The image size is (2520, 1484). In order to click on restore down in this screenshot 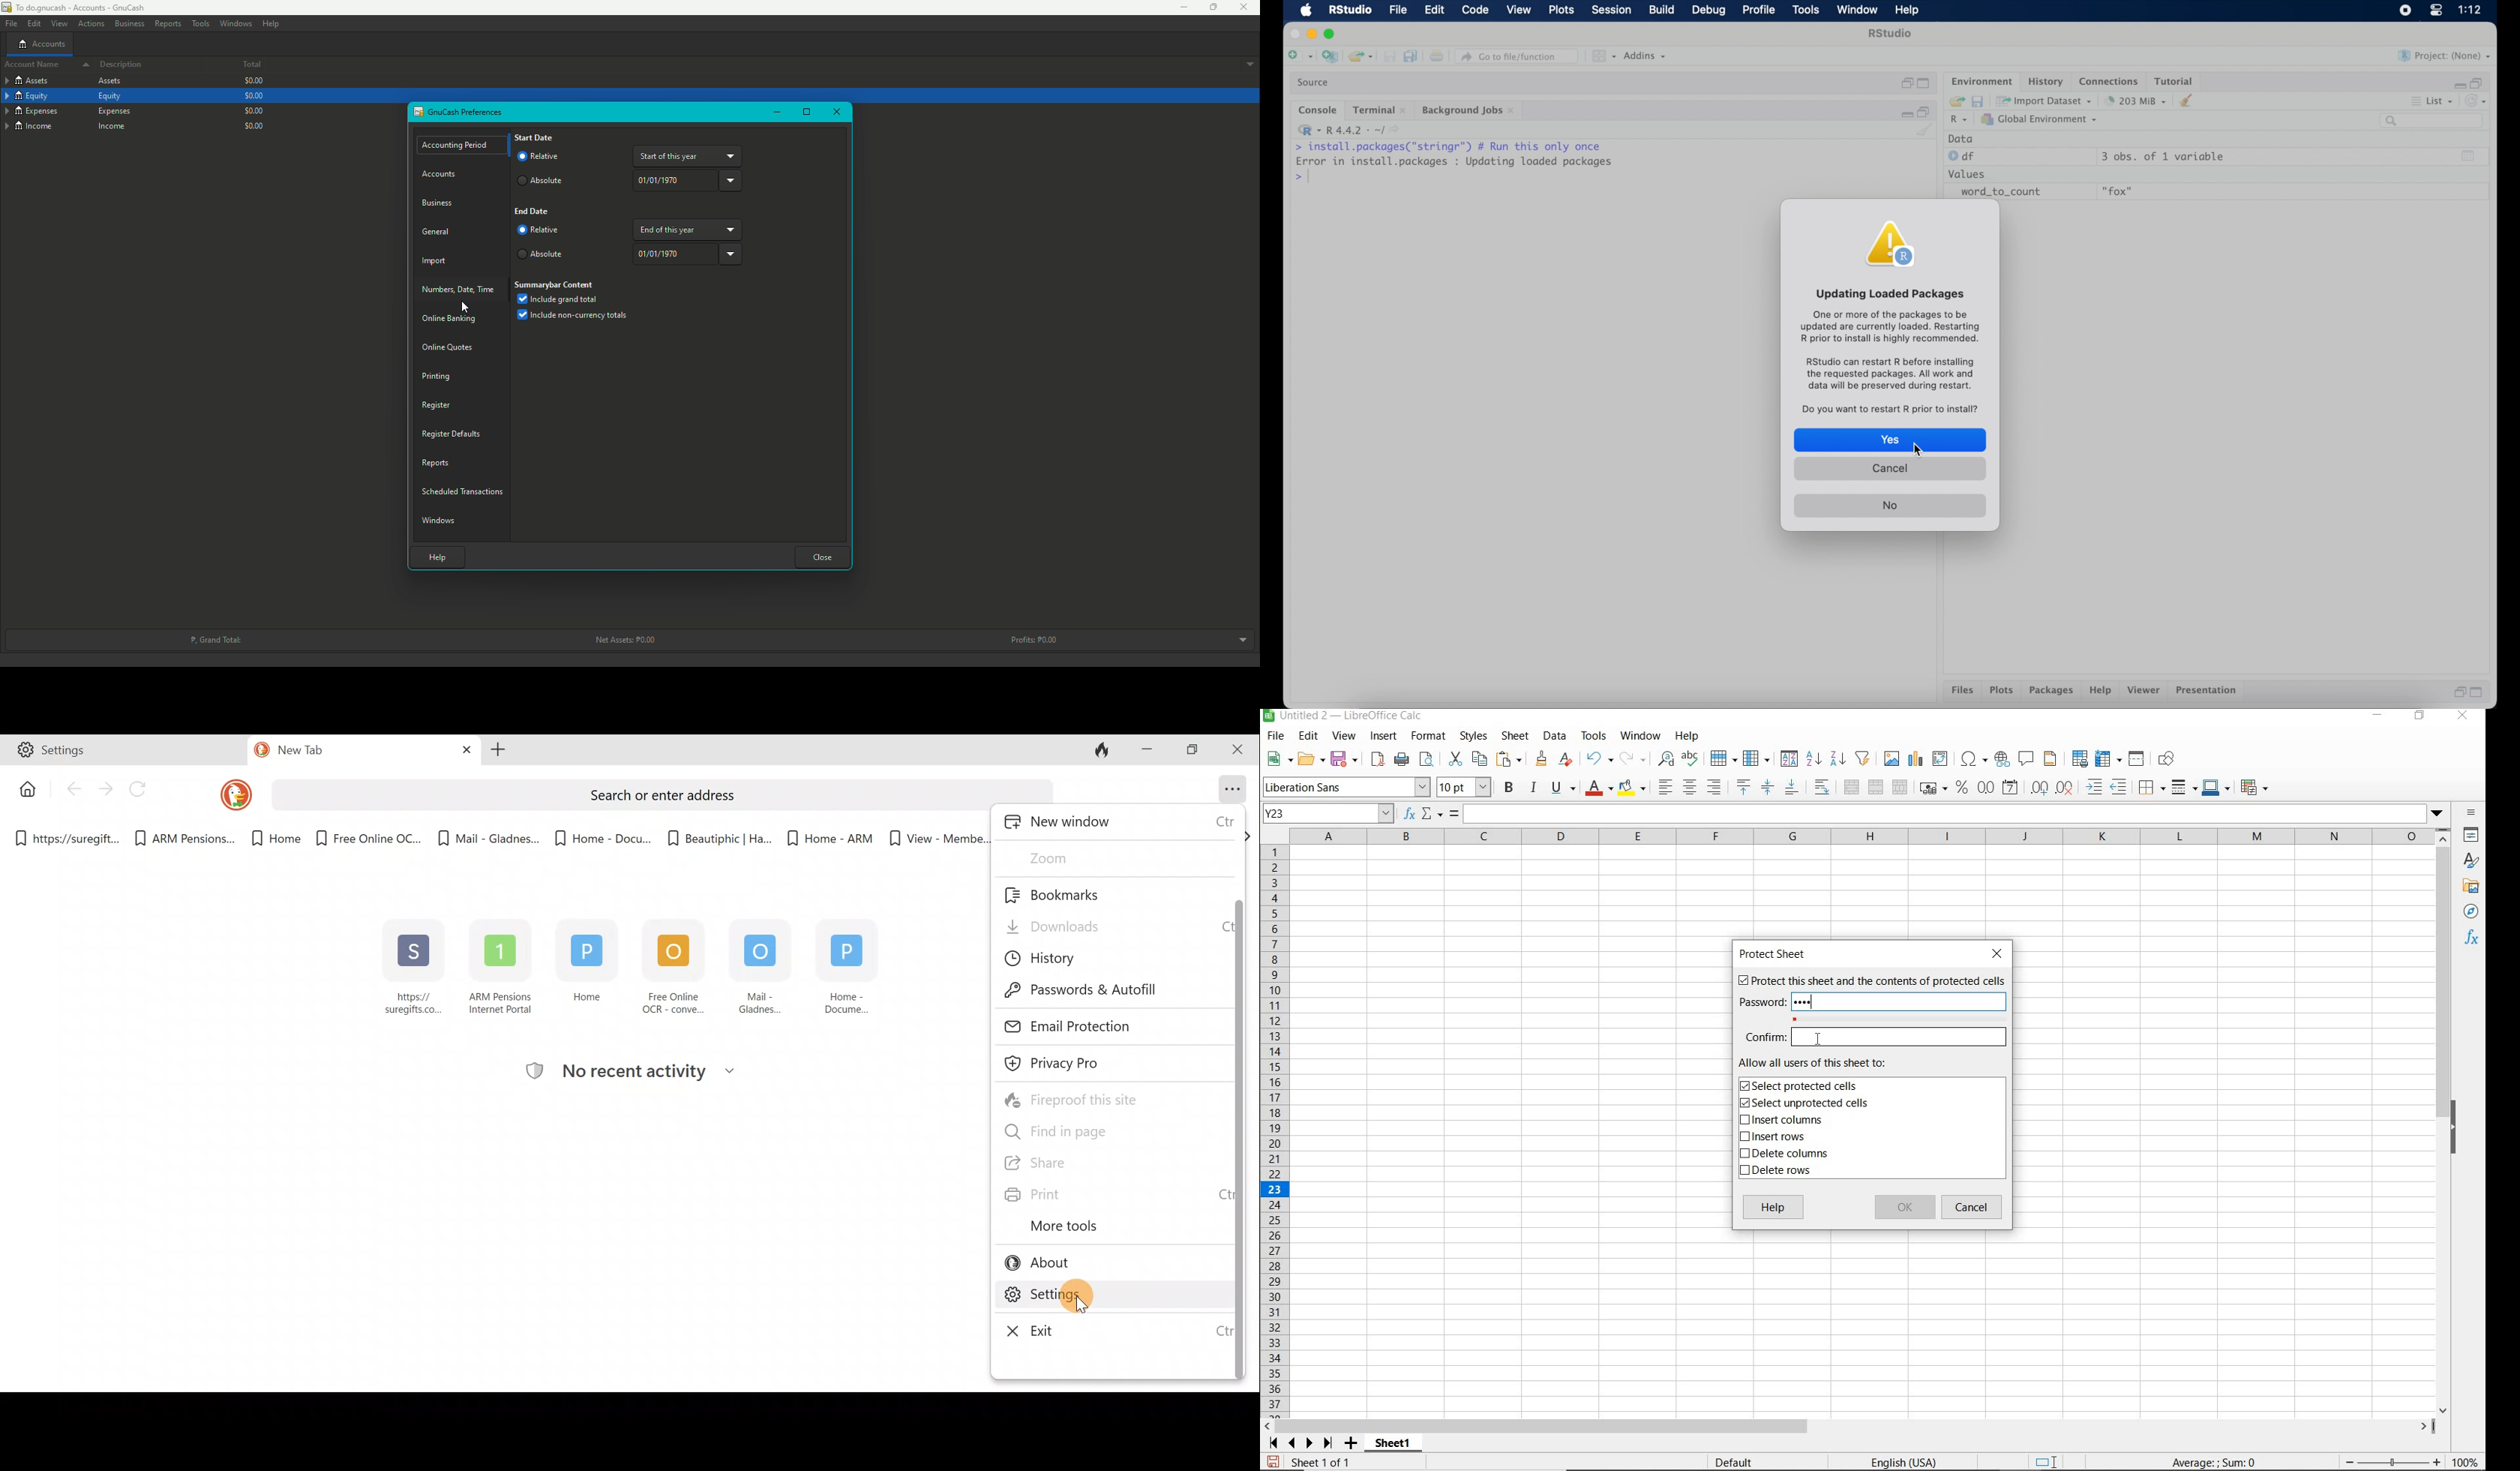, I will do `click(2458, 692)`.